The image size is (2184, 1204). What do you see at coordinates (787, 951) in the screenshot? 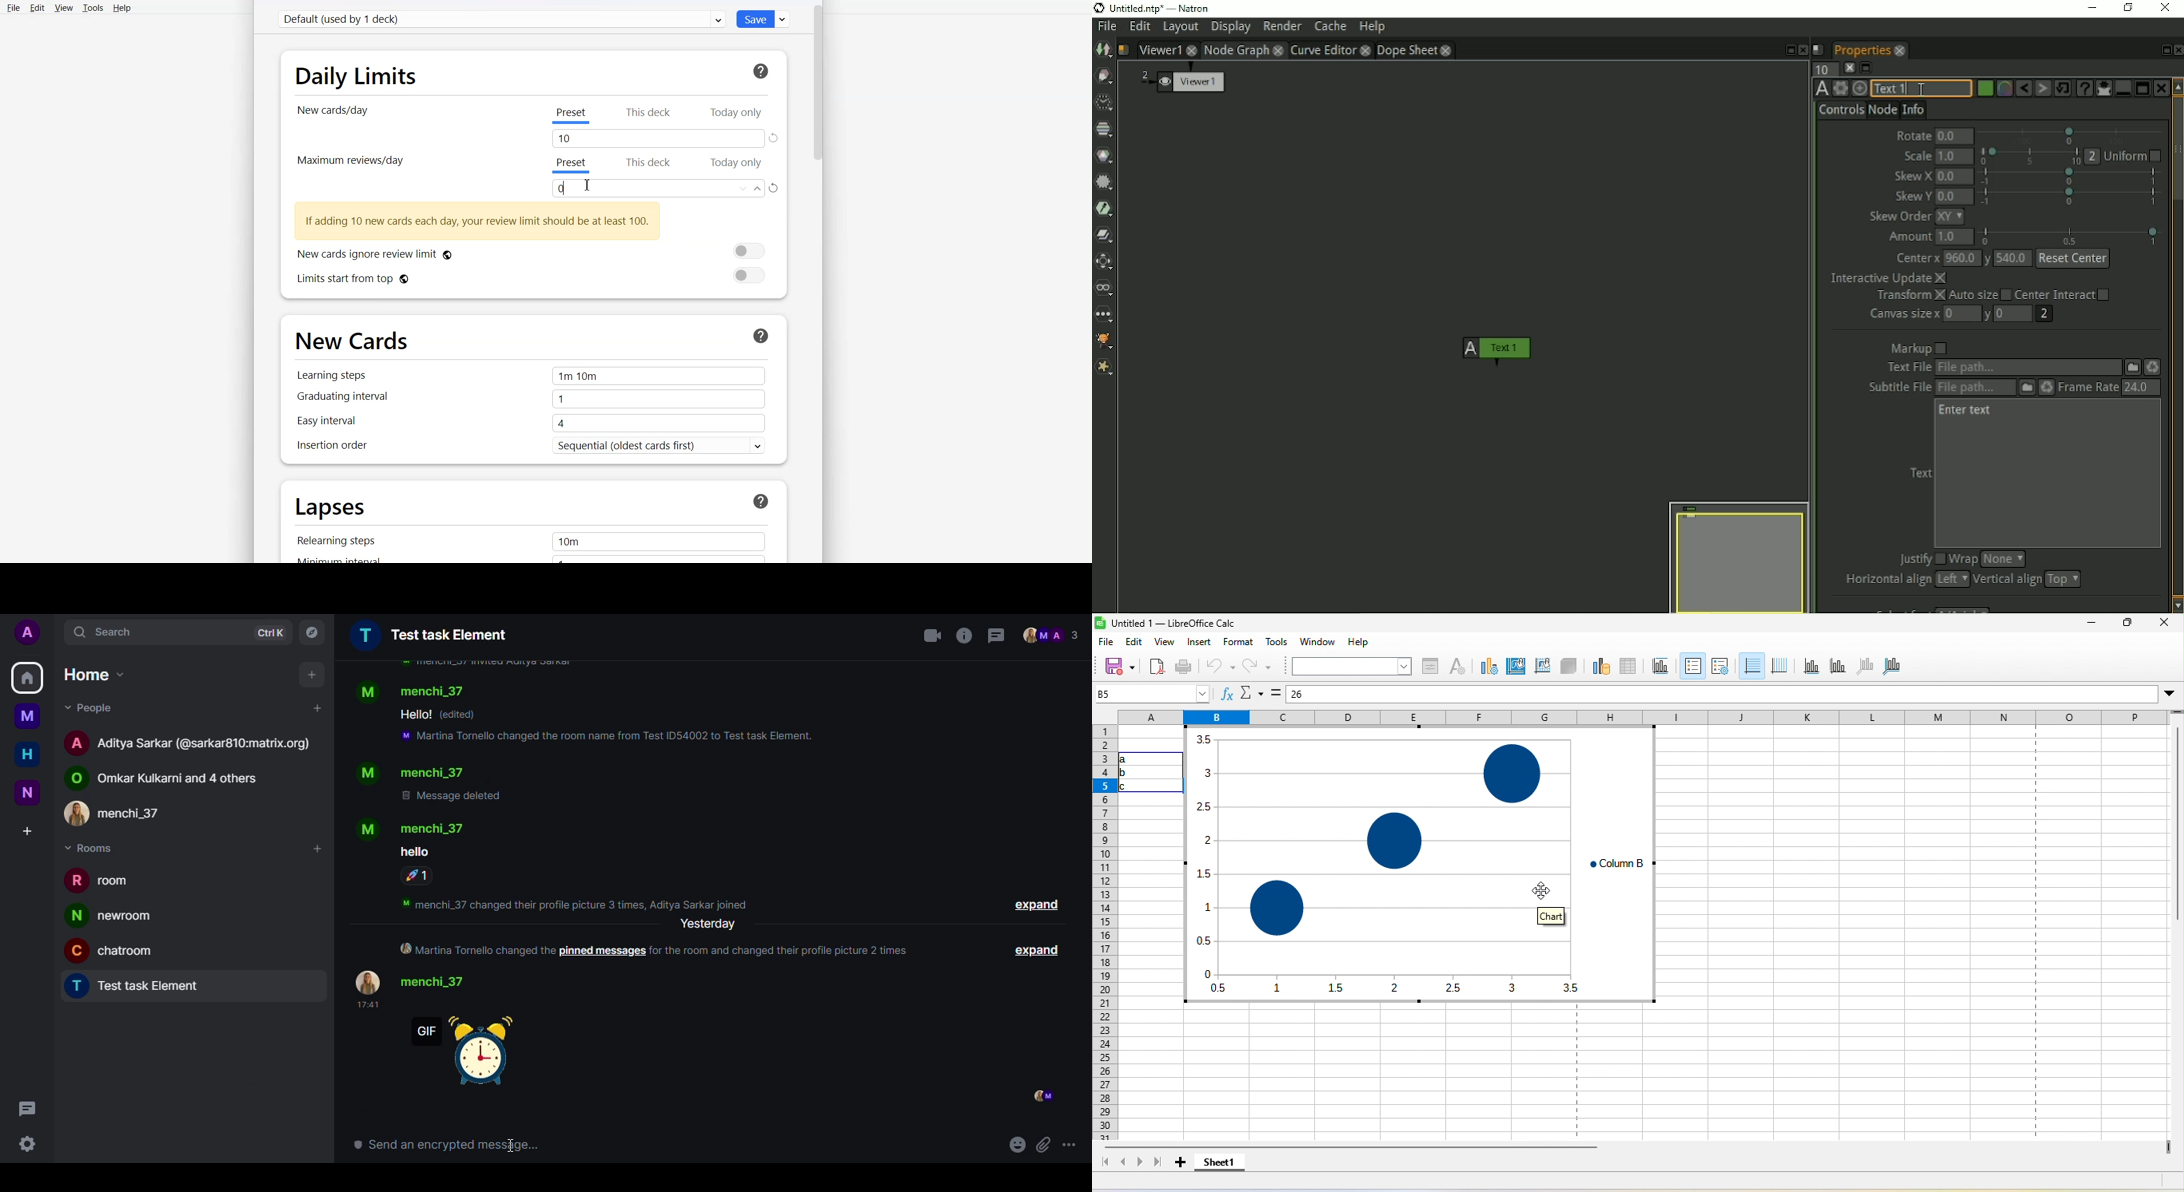
I see `info- for the room and changed their profile pictures 2 times.` at bounding box center [787, 951].